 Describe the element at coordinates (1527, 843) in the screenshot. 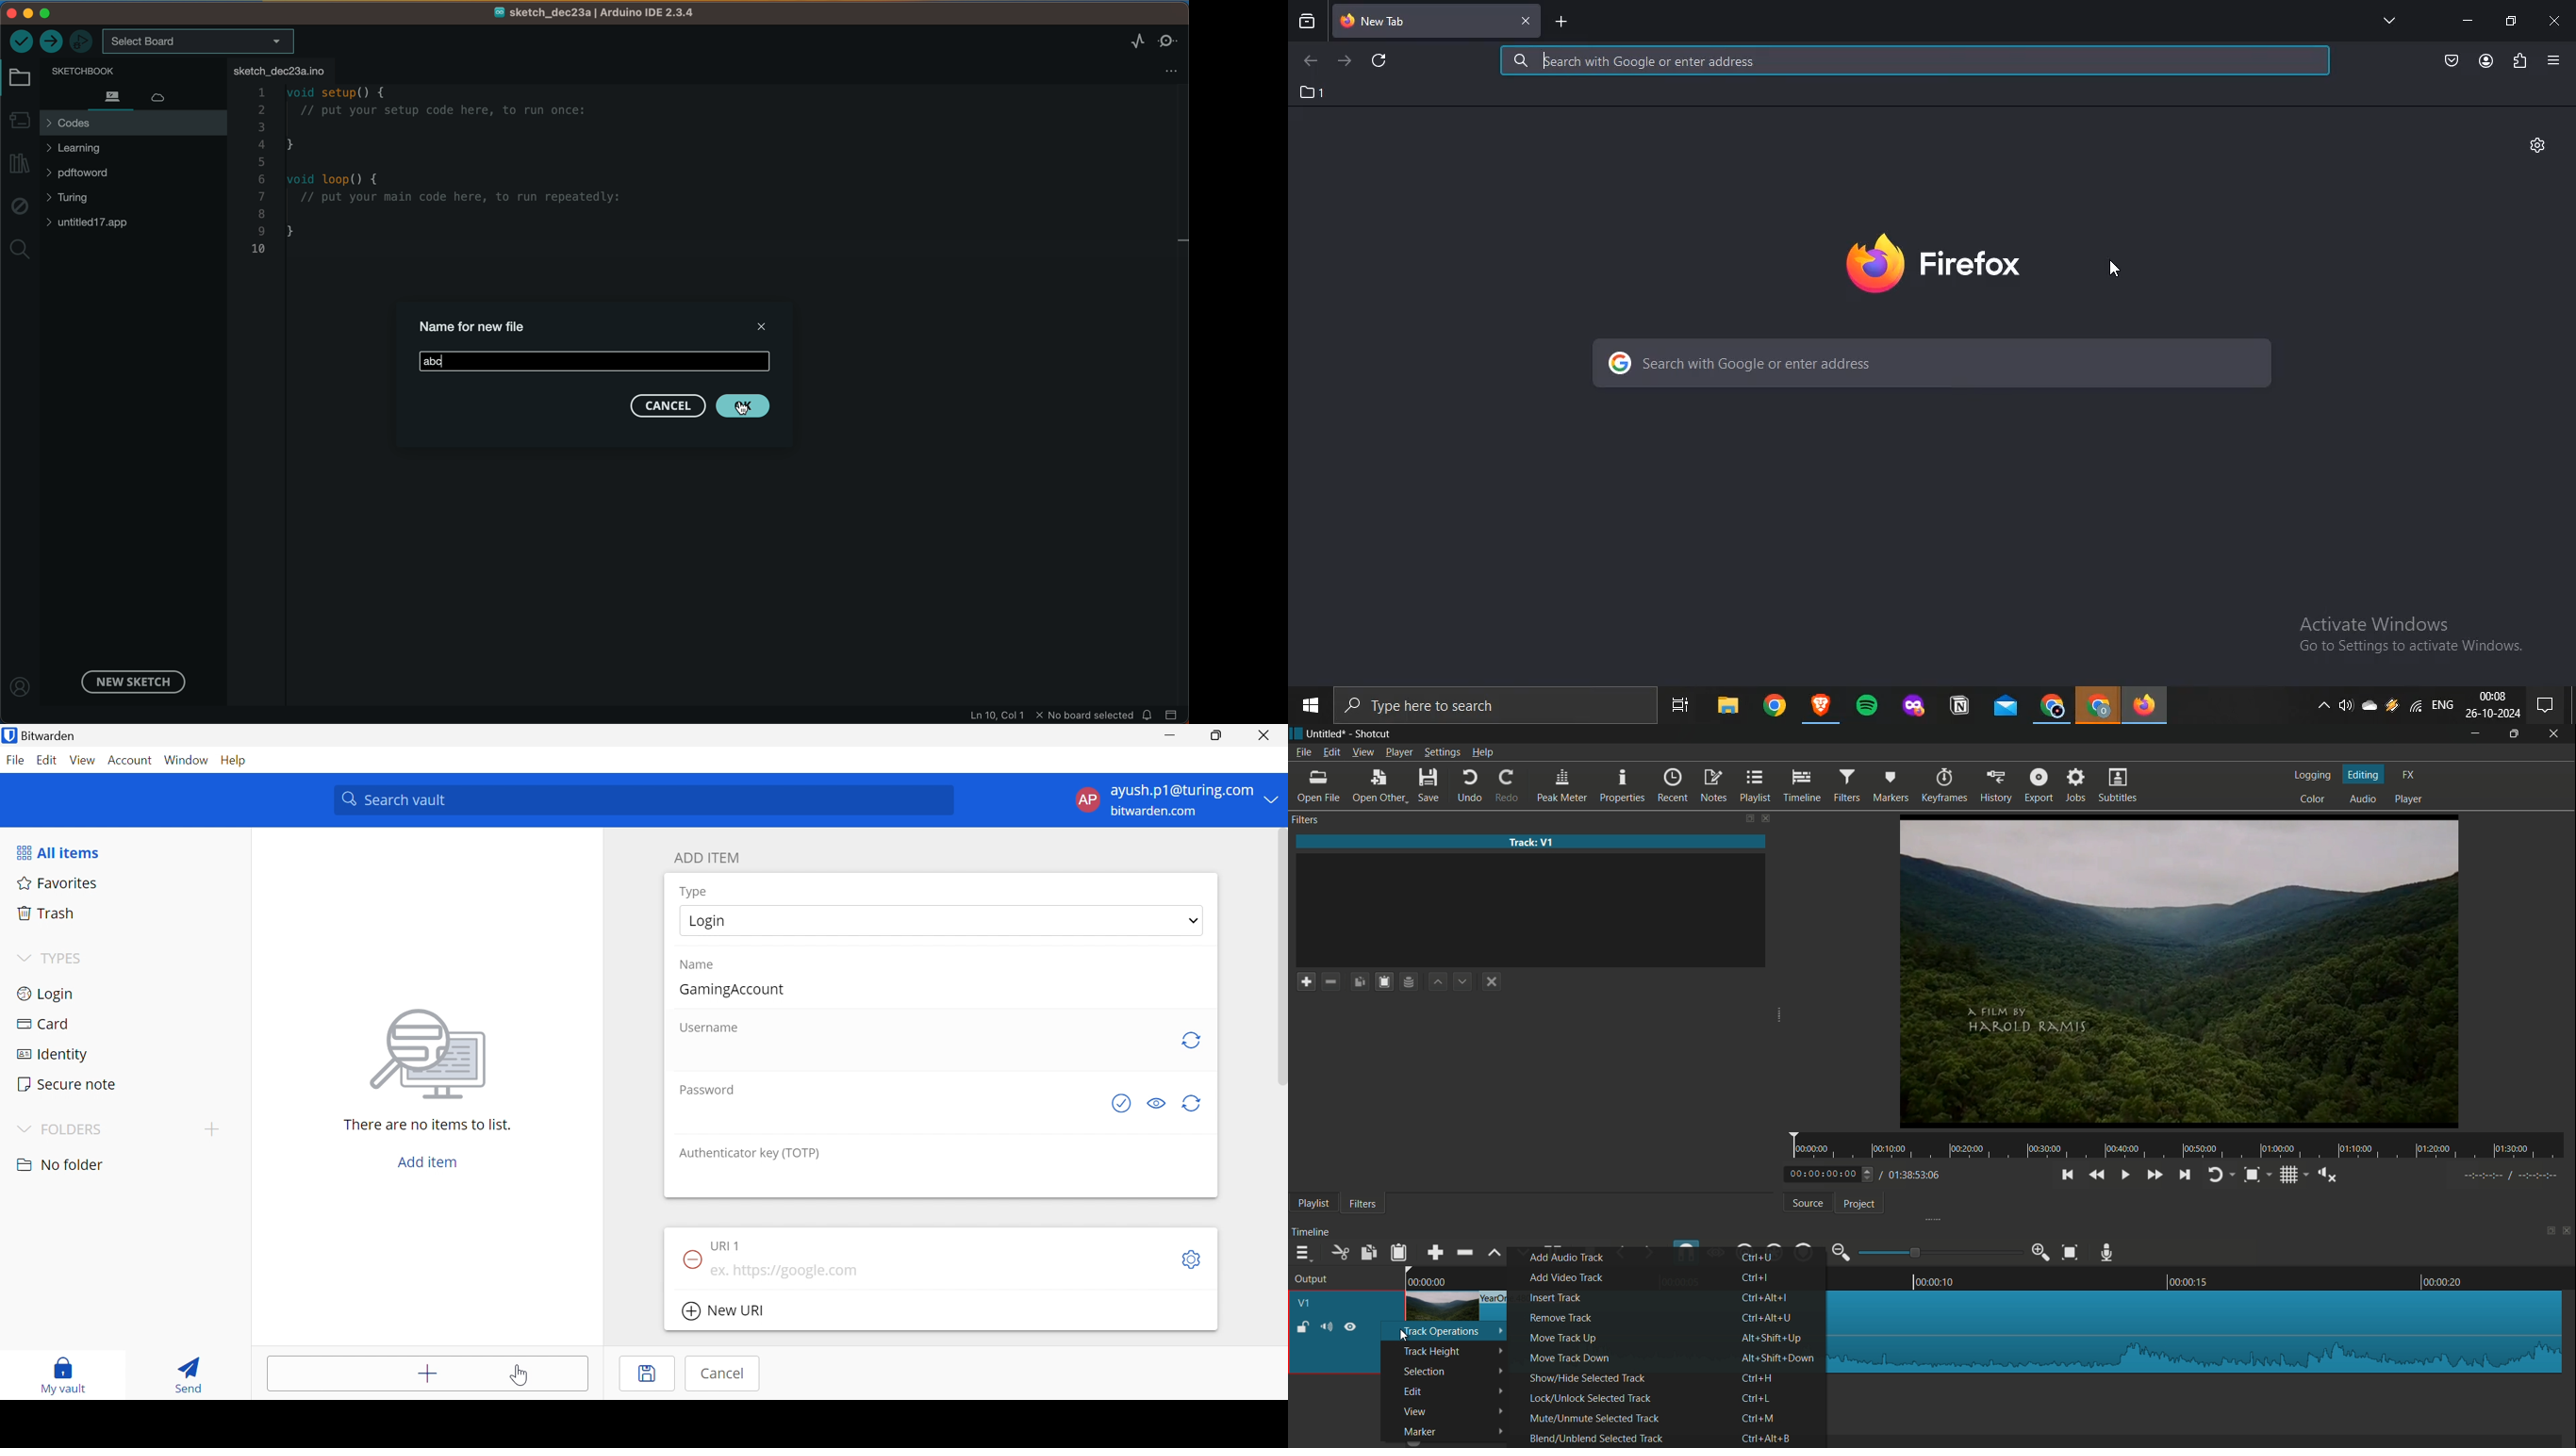

I see `imported file name` at that location.